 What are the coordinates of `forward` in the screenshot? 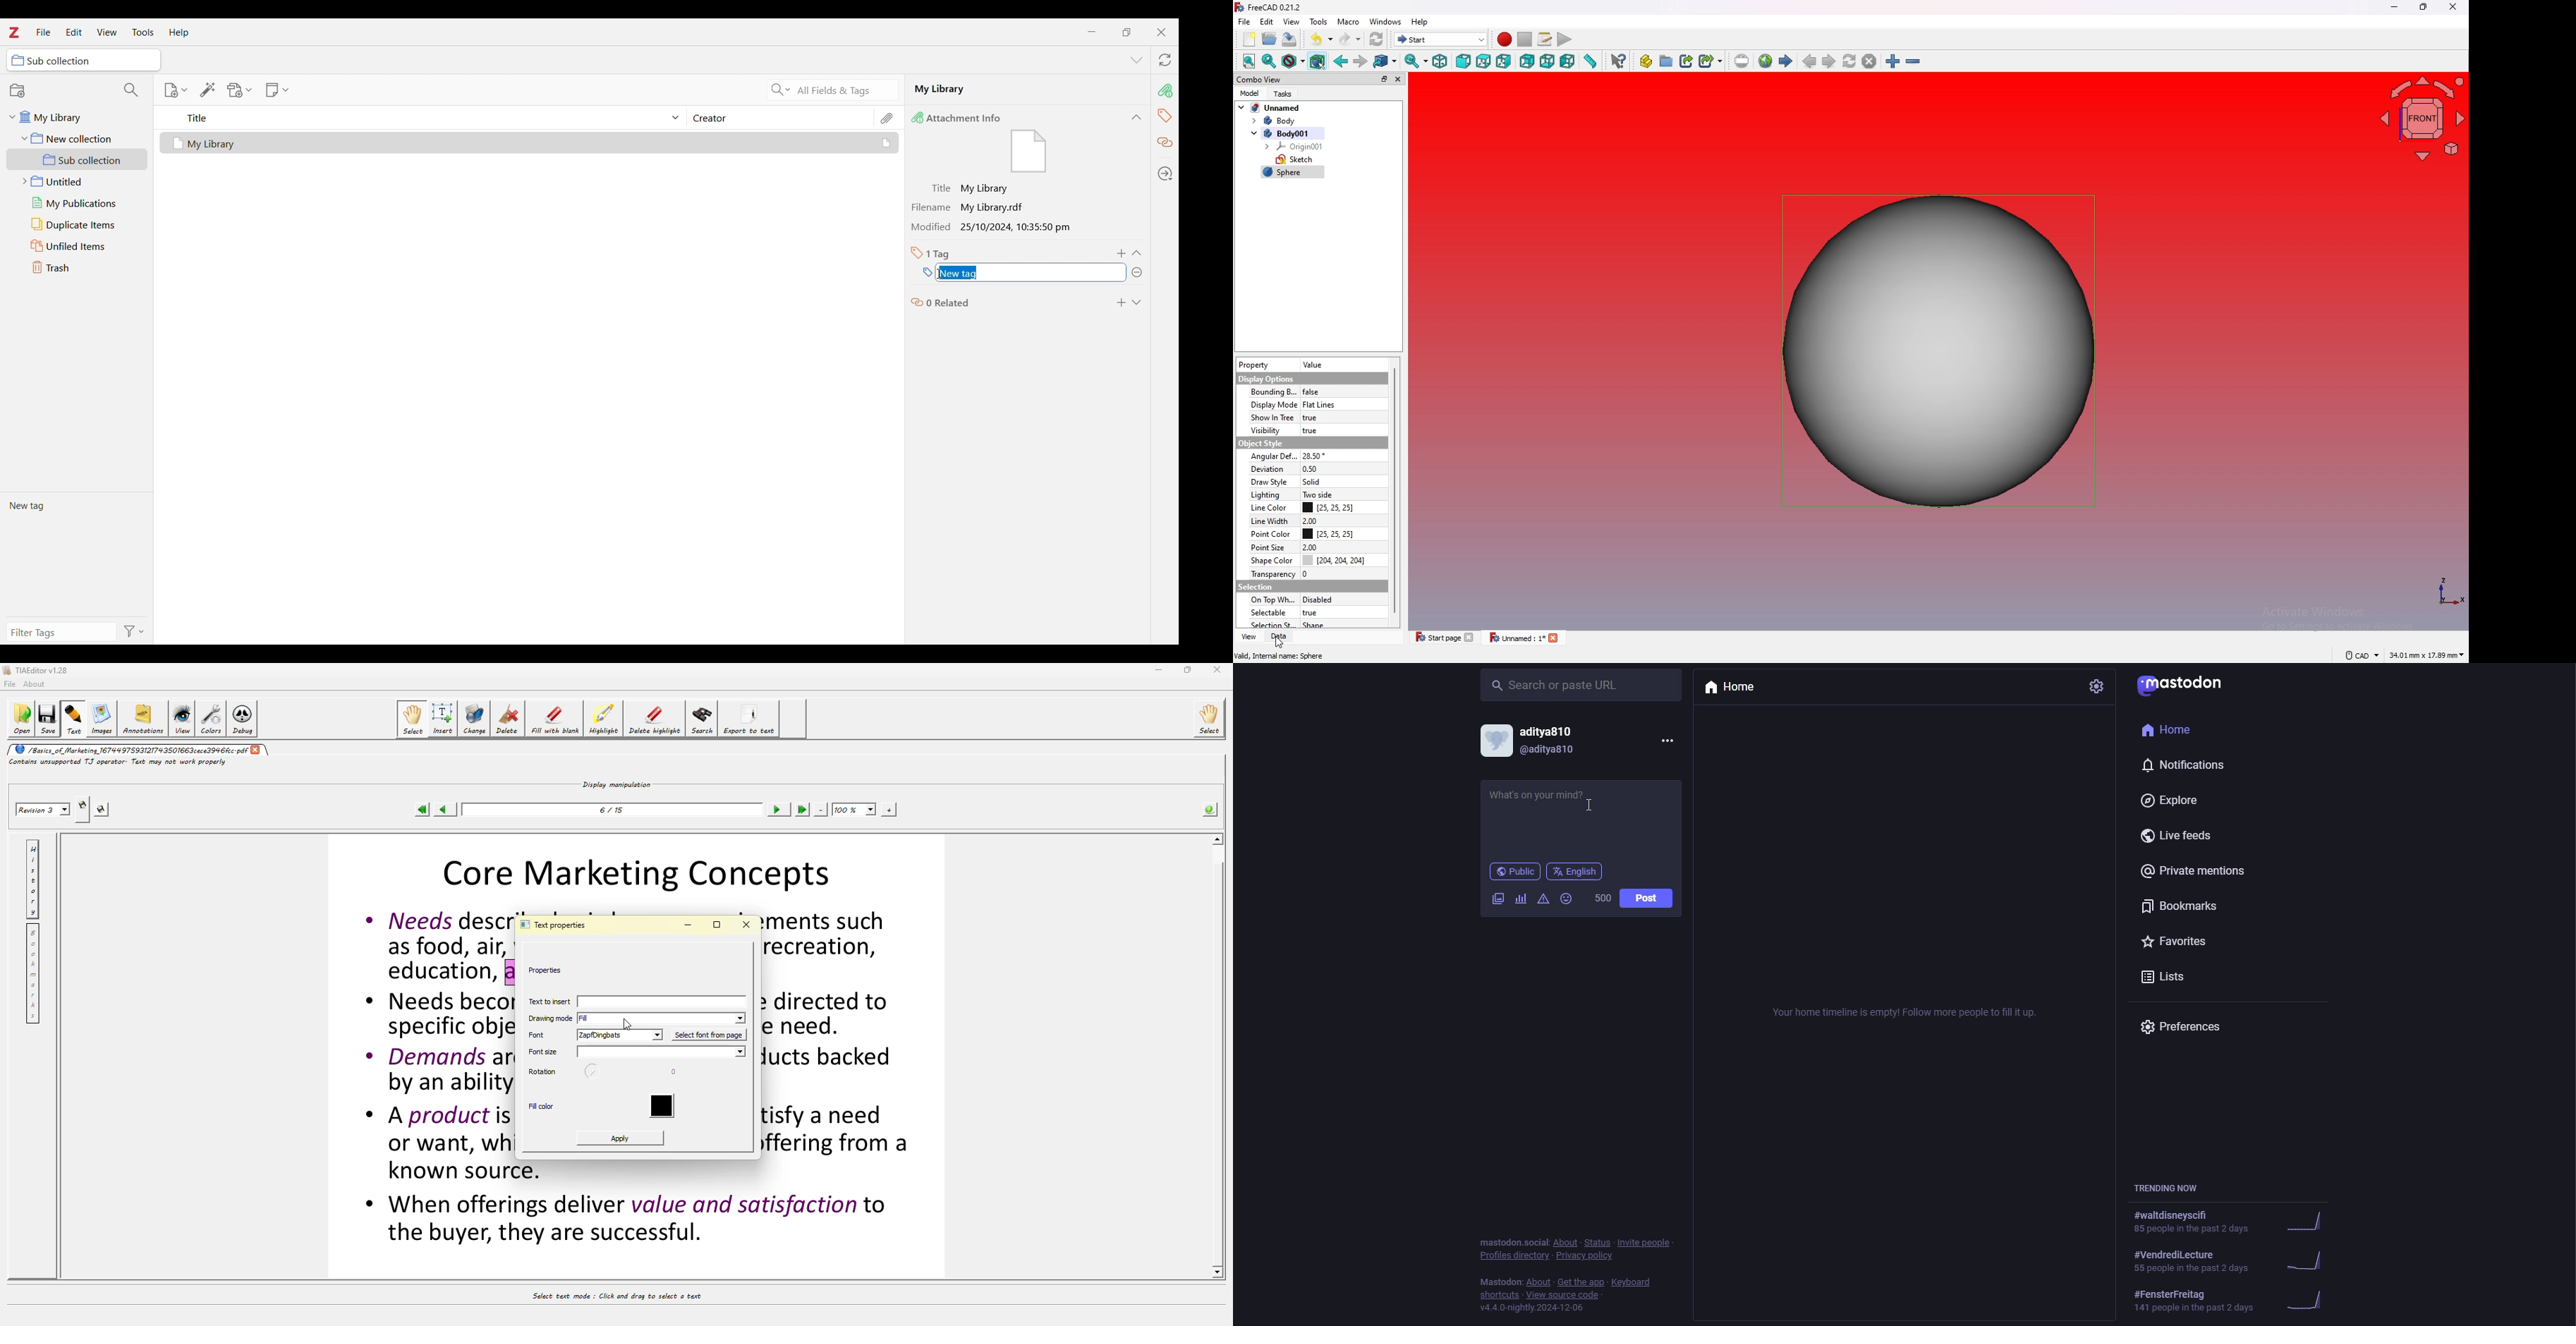 It's located at (1359, 61).